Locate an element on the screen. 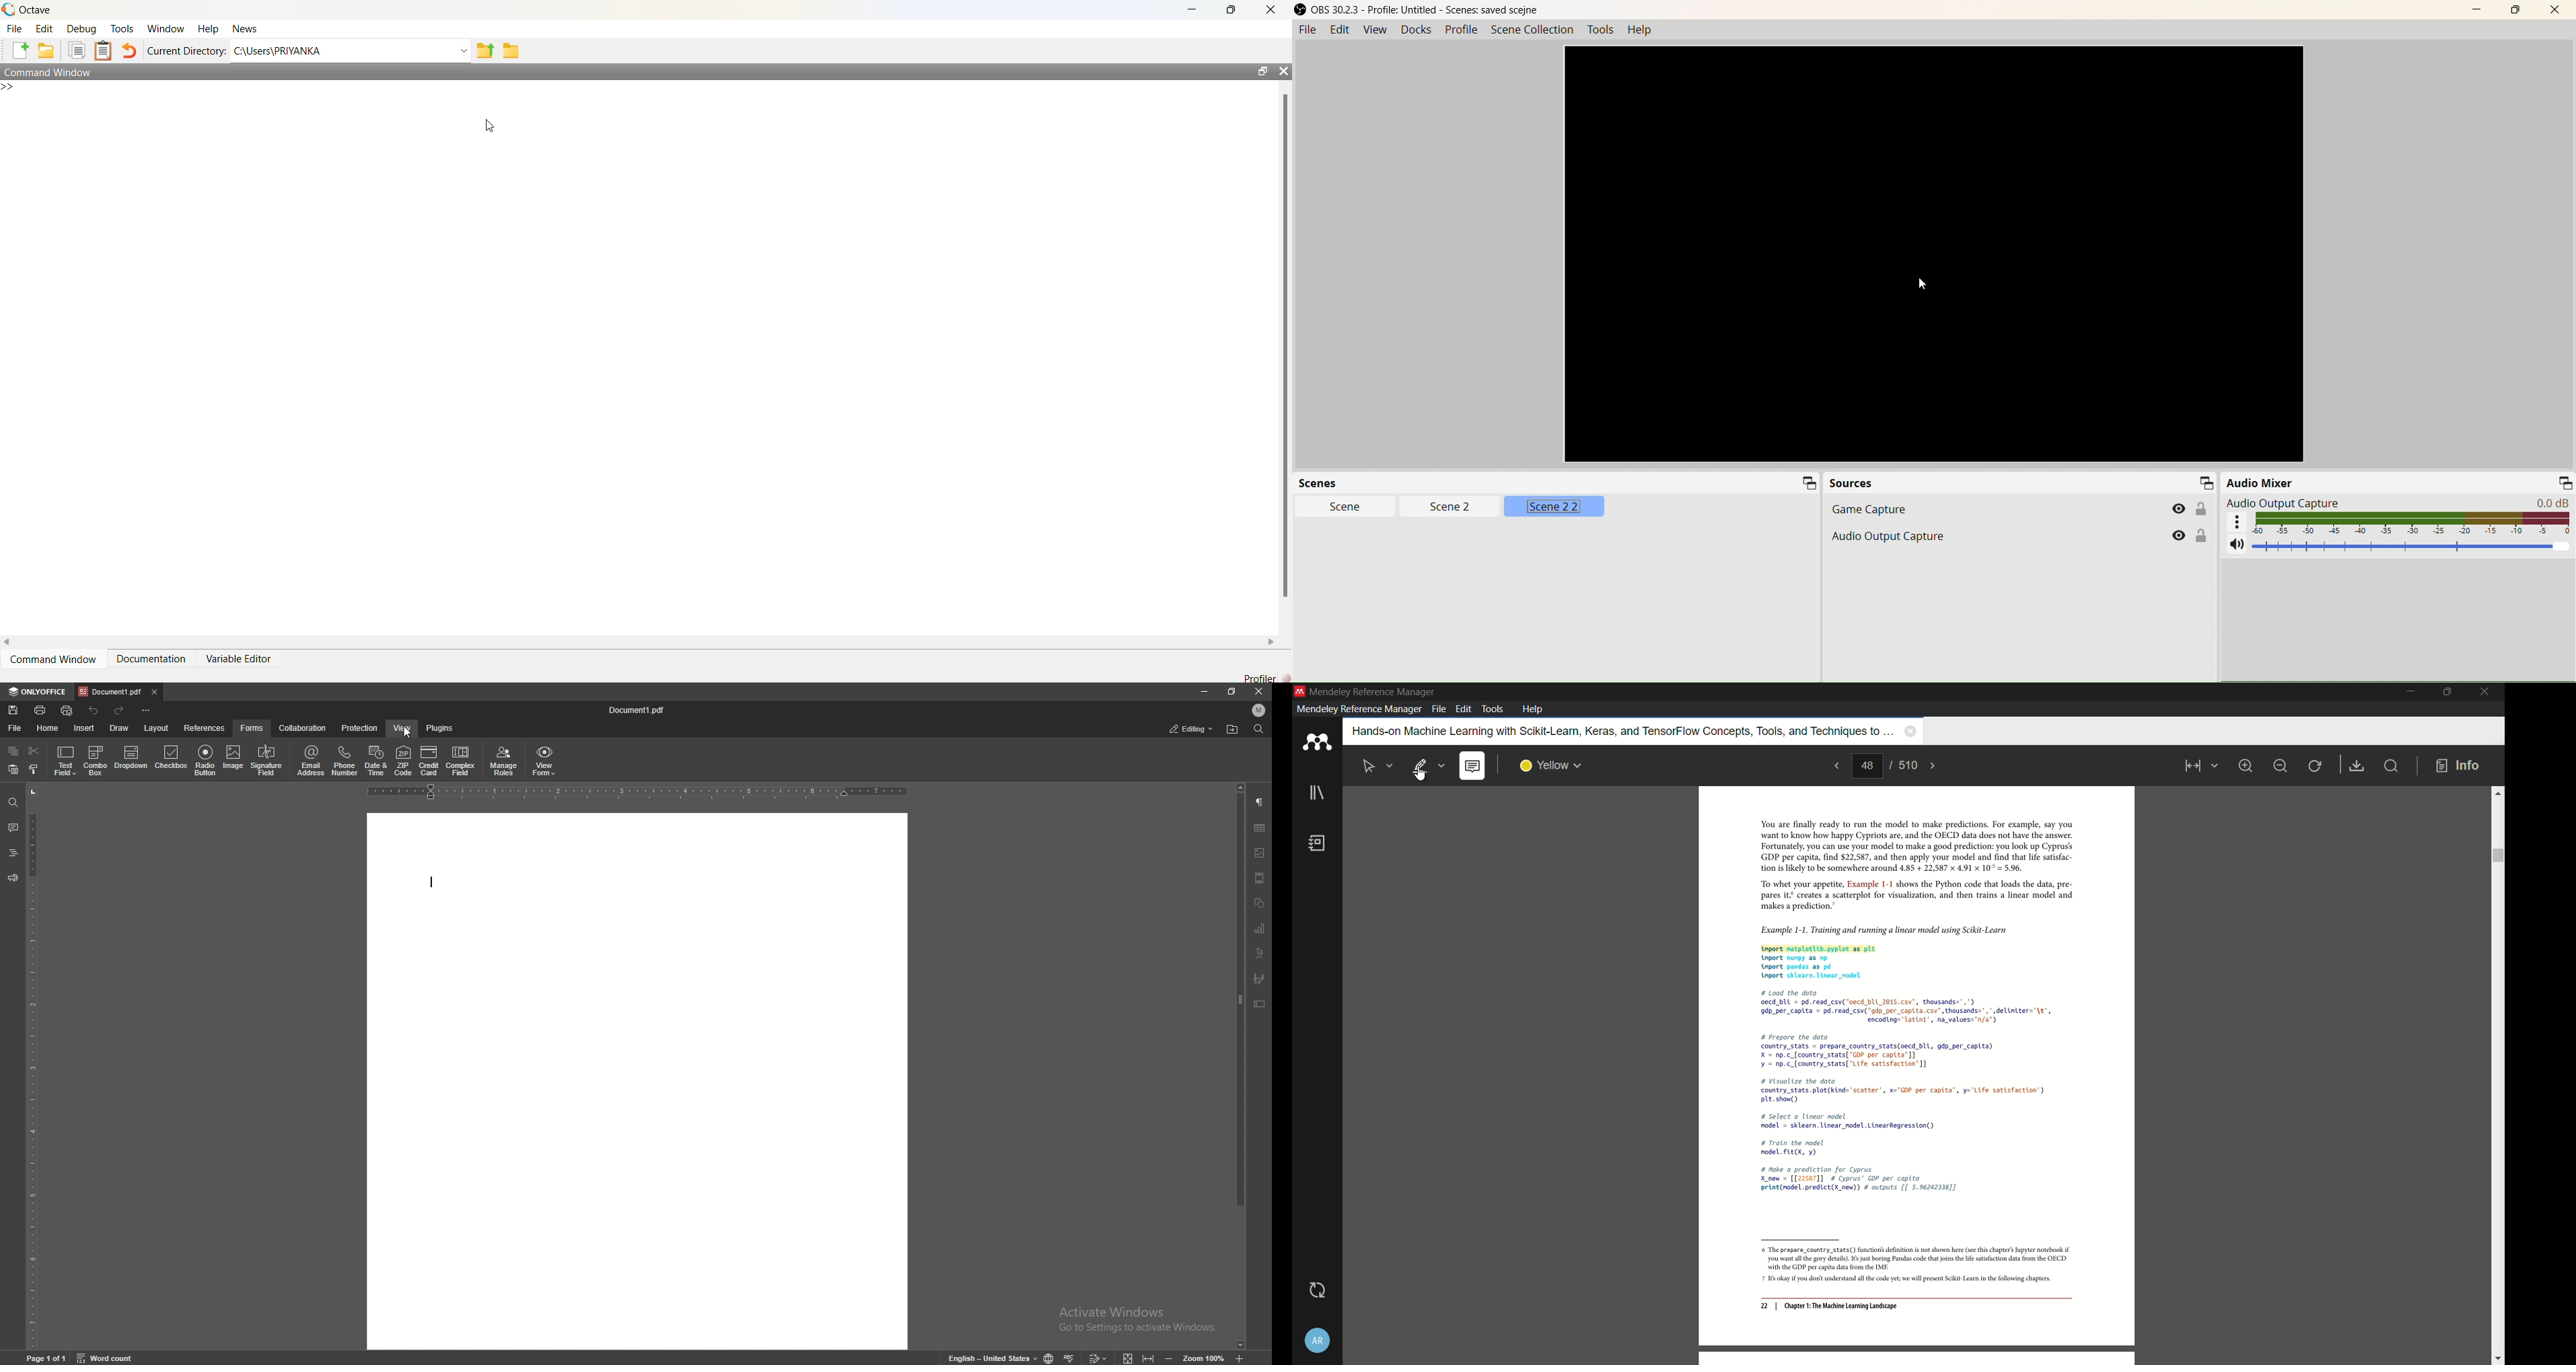 This screenshot has width=2576, height=1372. add note is located at coordinates (1471, 767).